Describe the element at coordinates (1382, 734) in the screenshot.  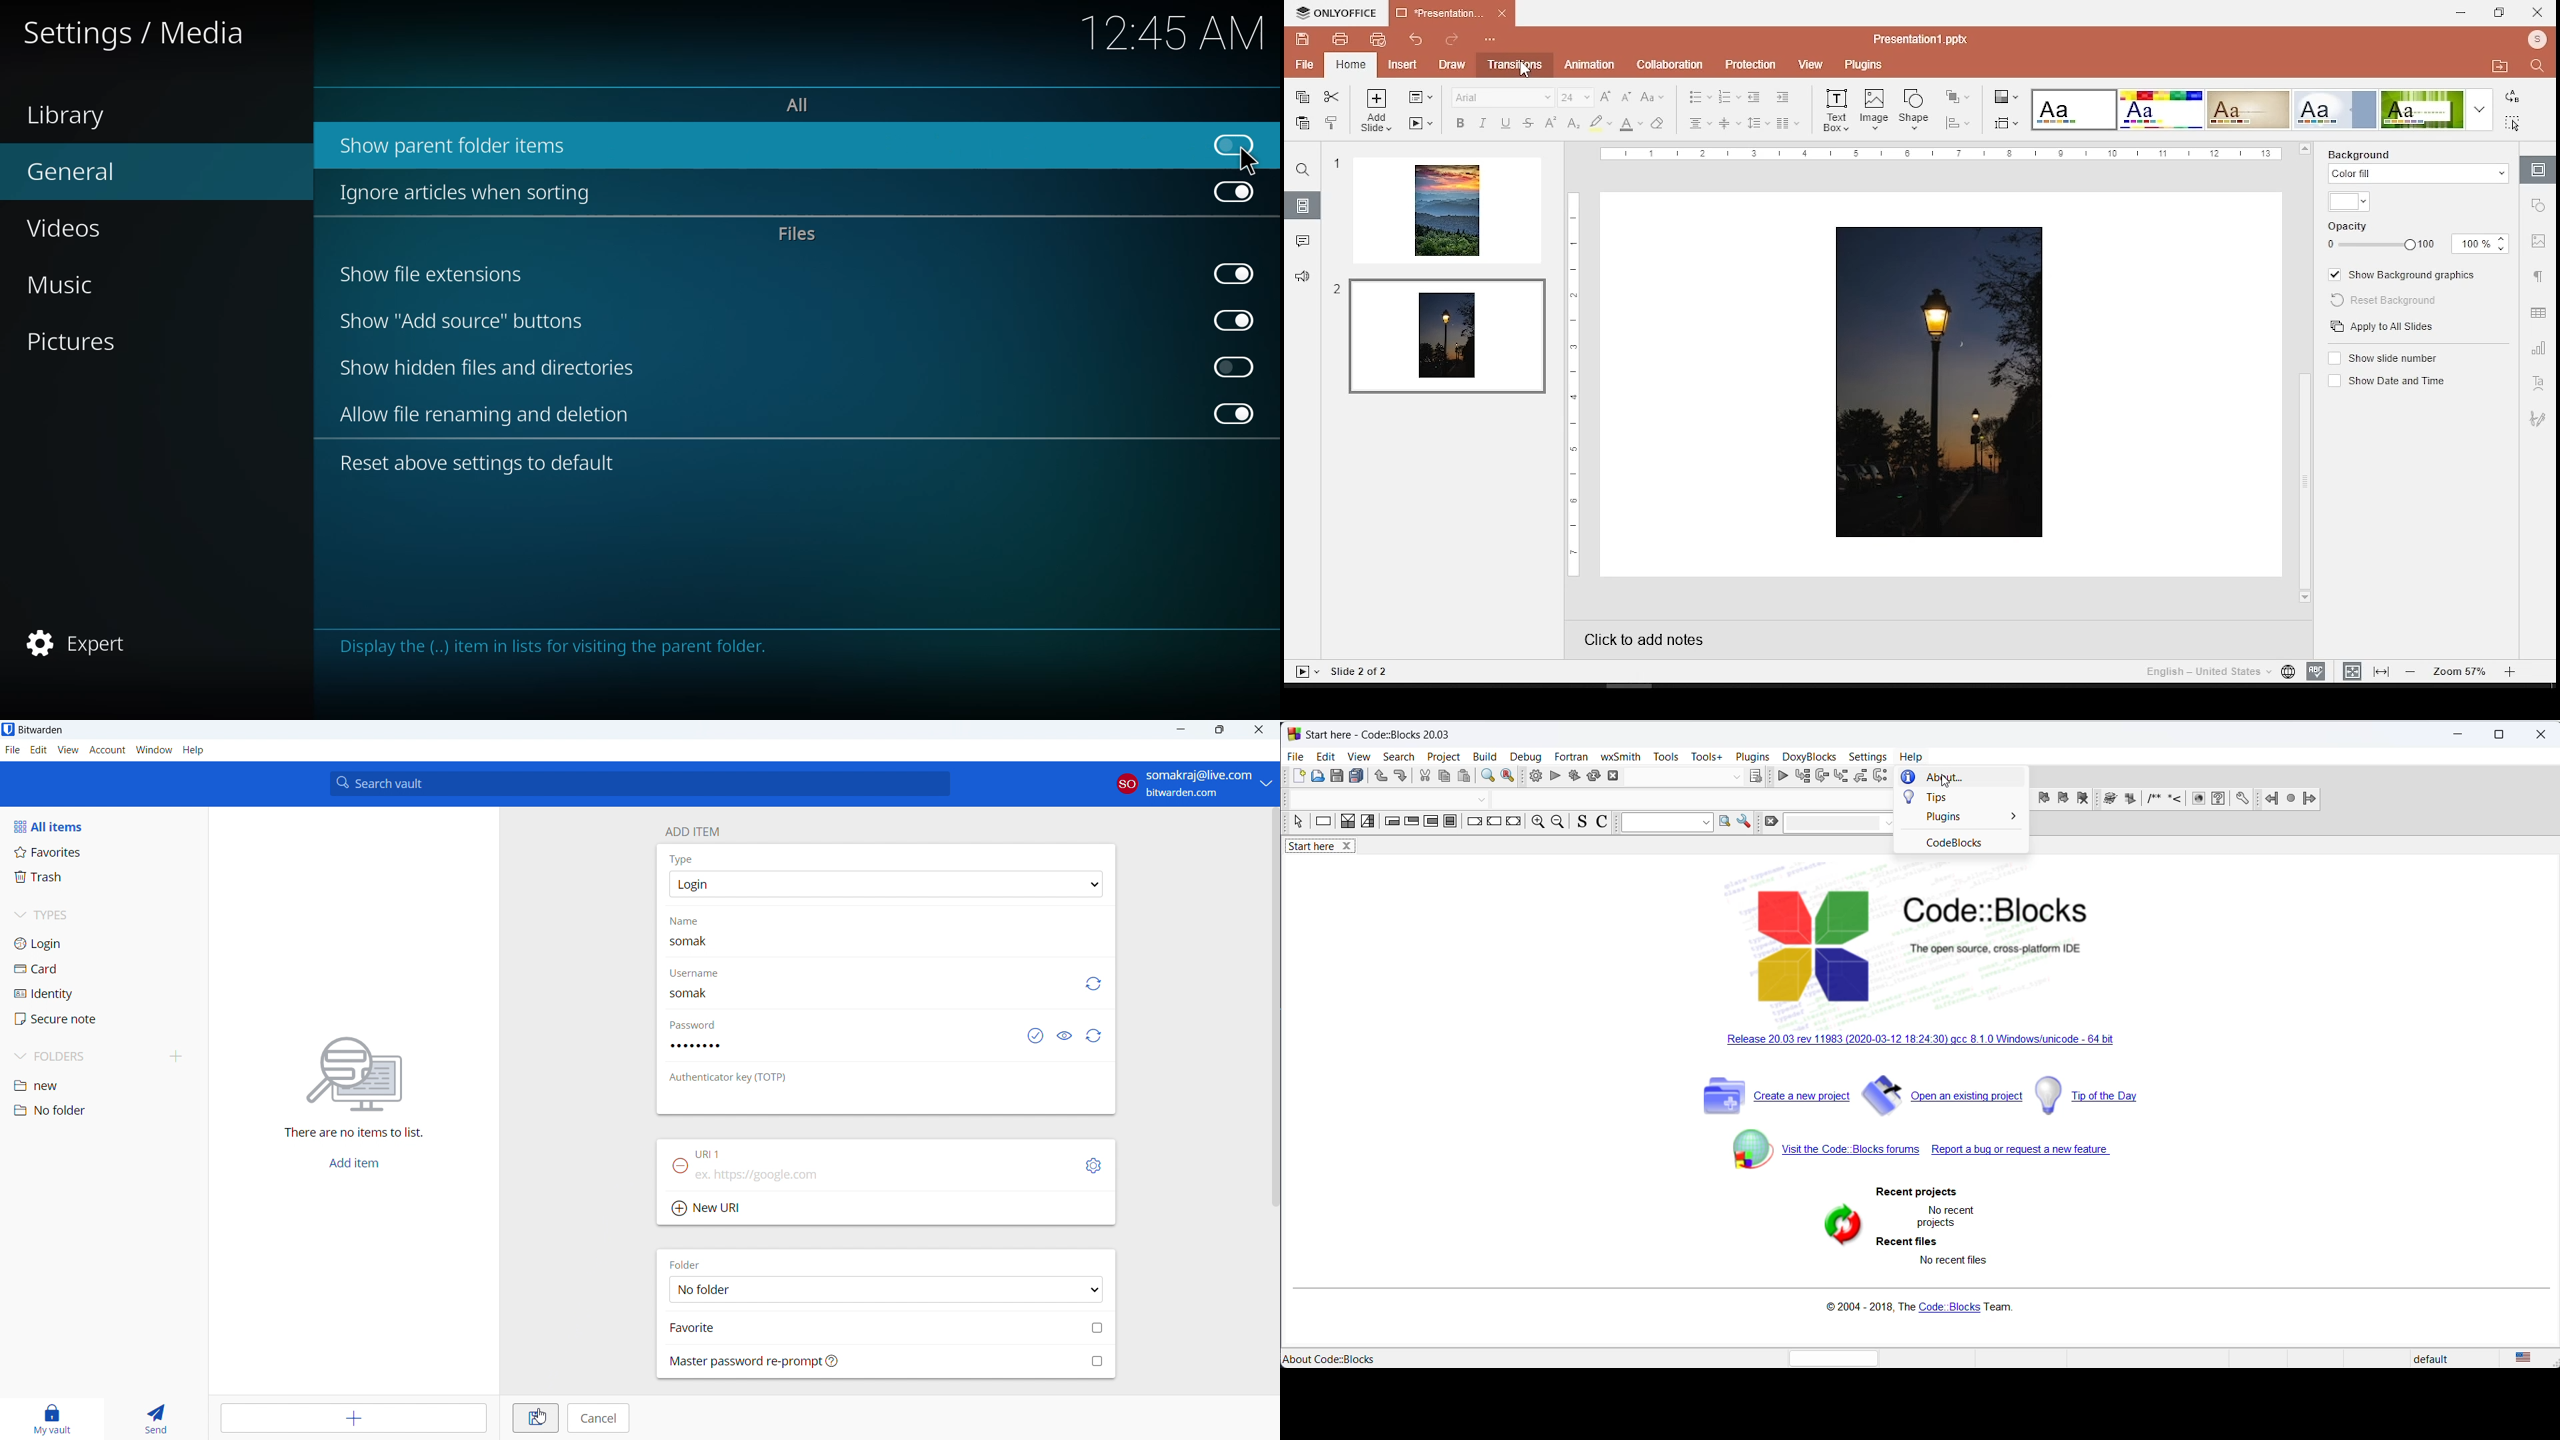
I see `start here` at that location.